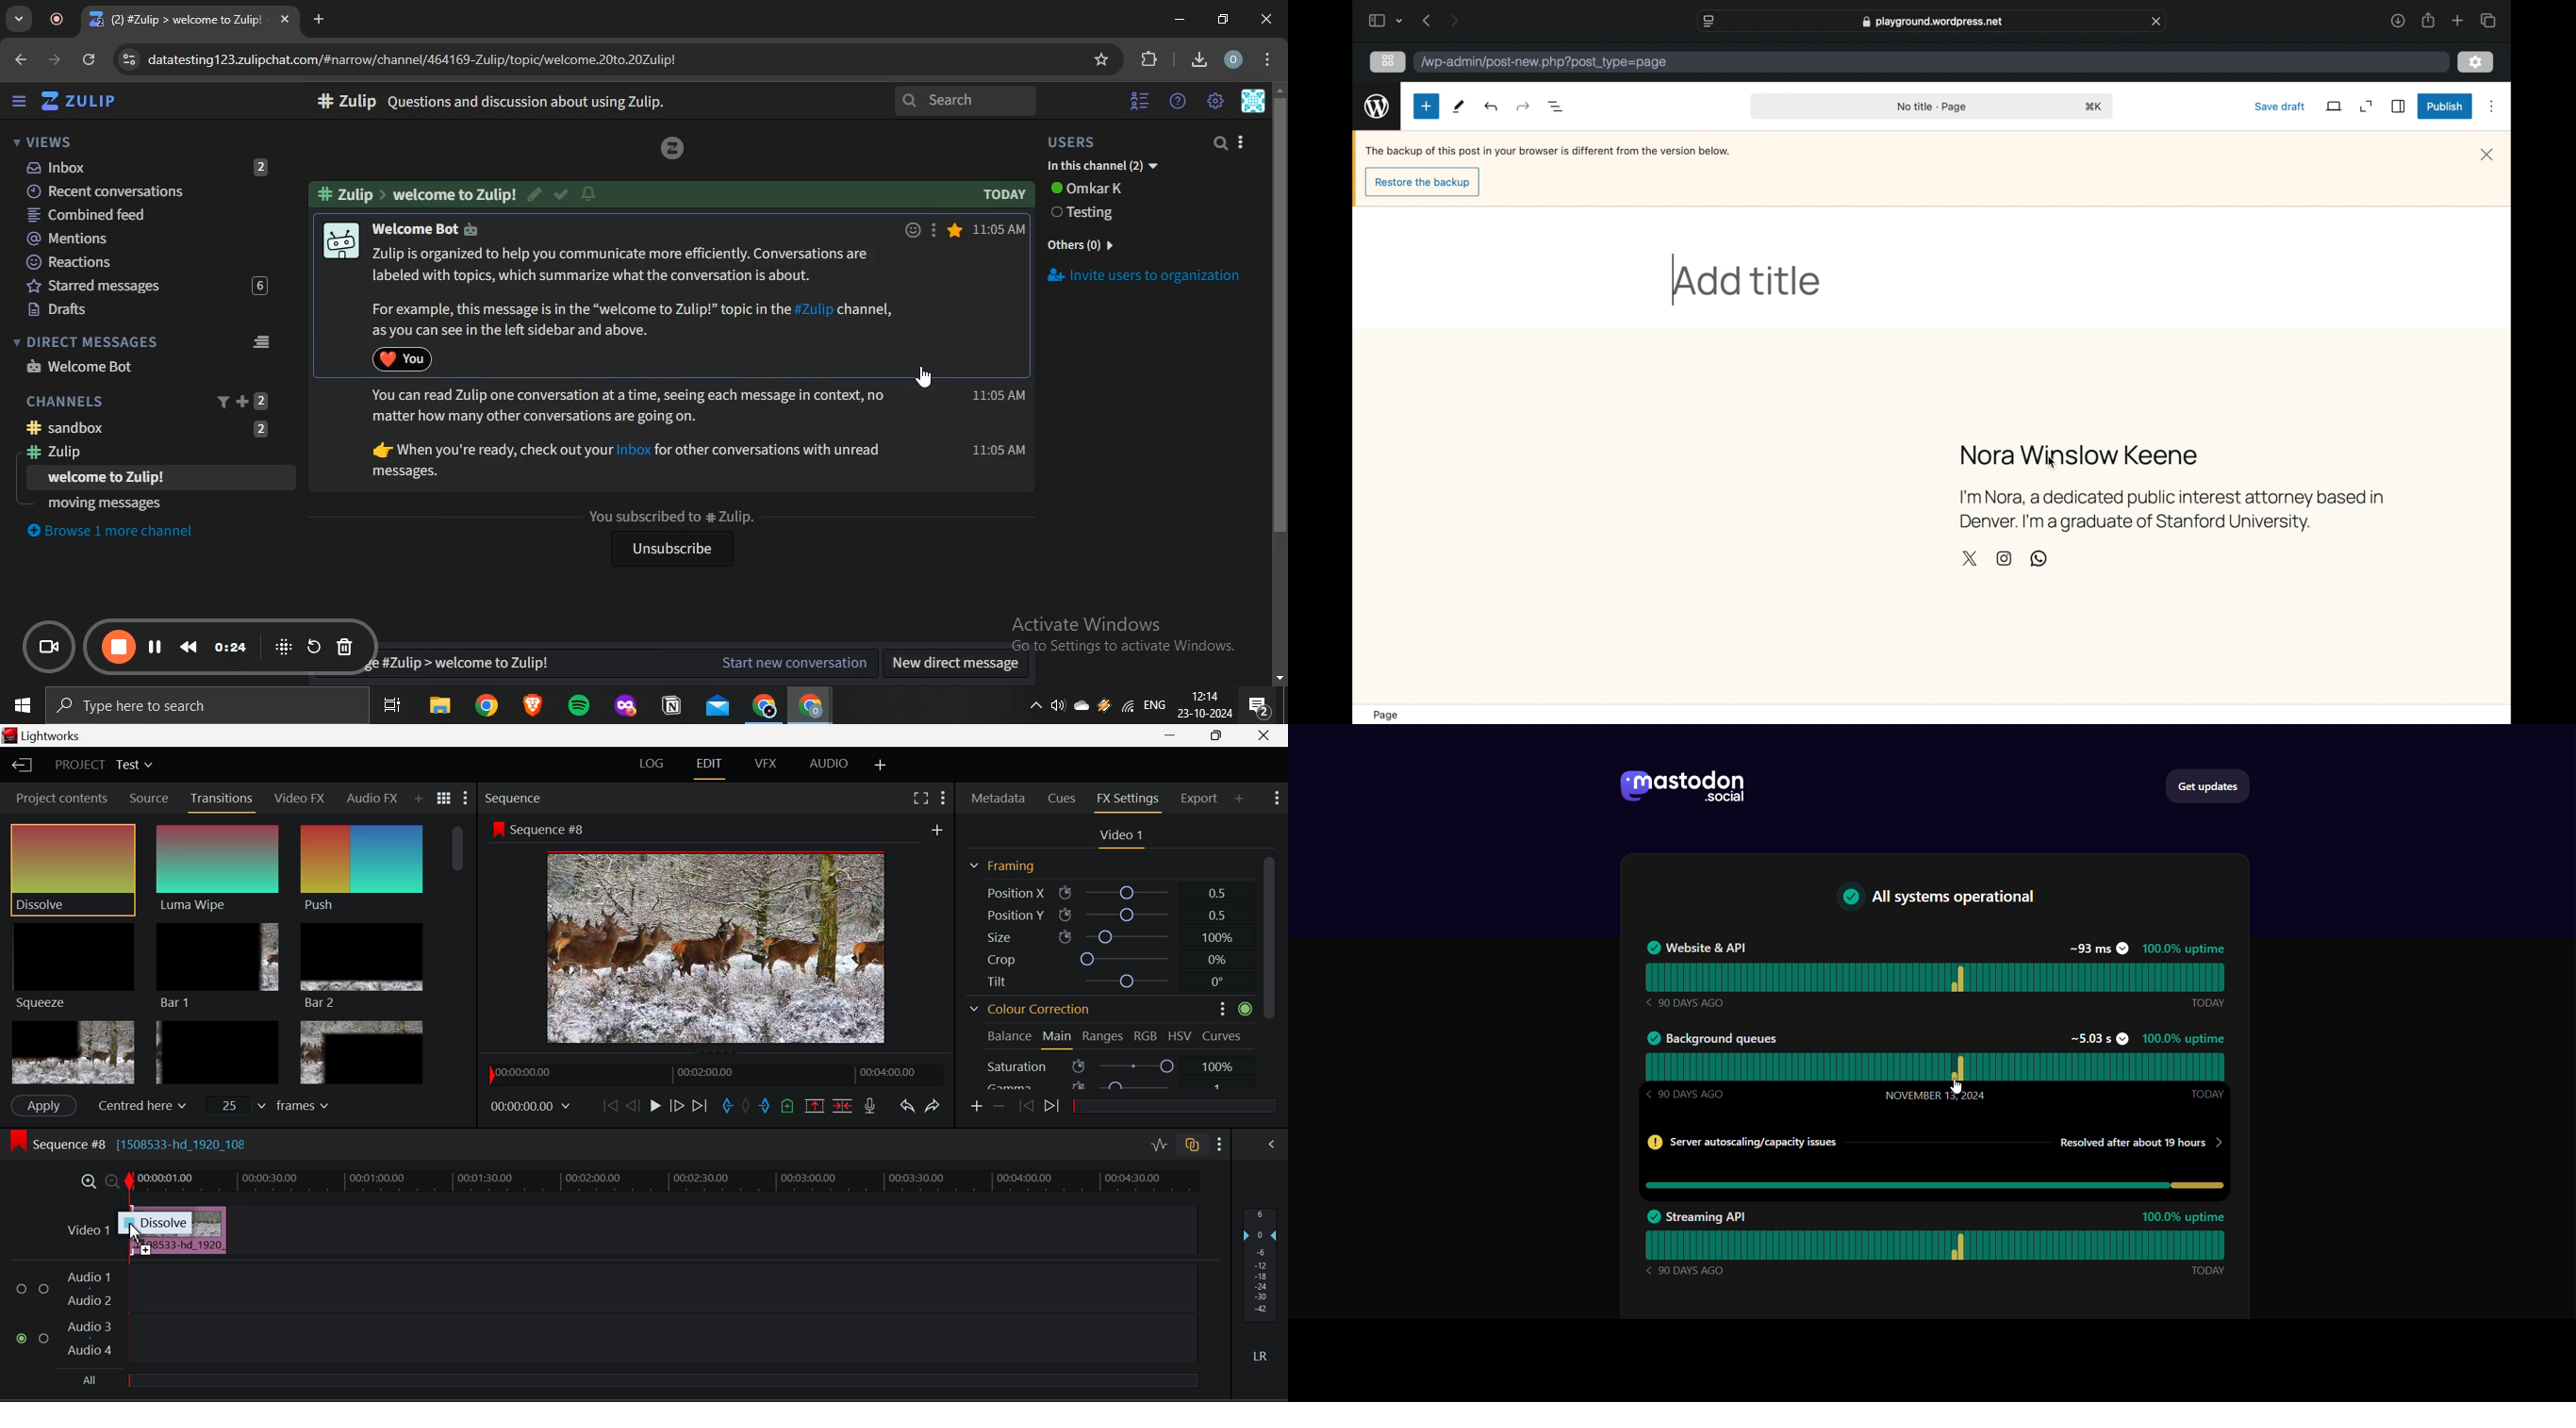 The height and width of the screenshot is (1428, 2576). Describe the element at coordinates (1682, 1095) in the screenshot. I see `90 DAYS AGO` at that location.